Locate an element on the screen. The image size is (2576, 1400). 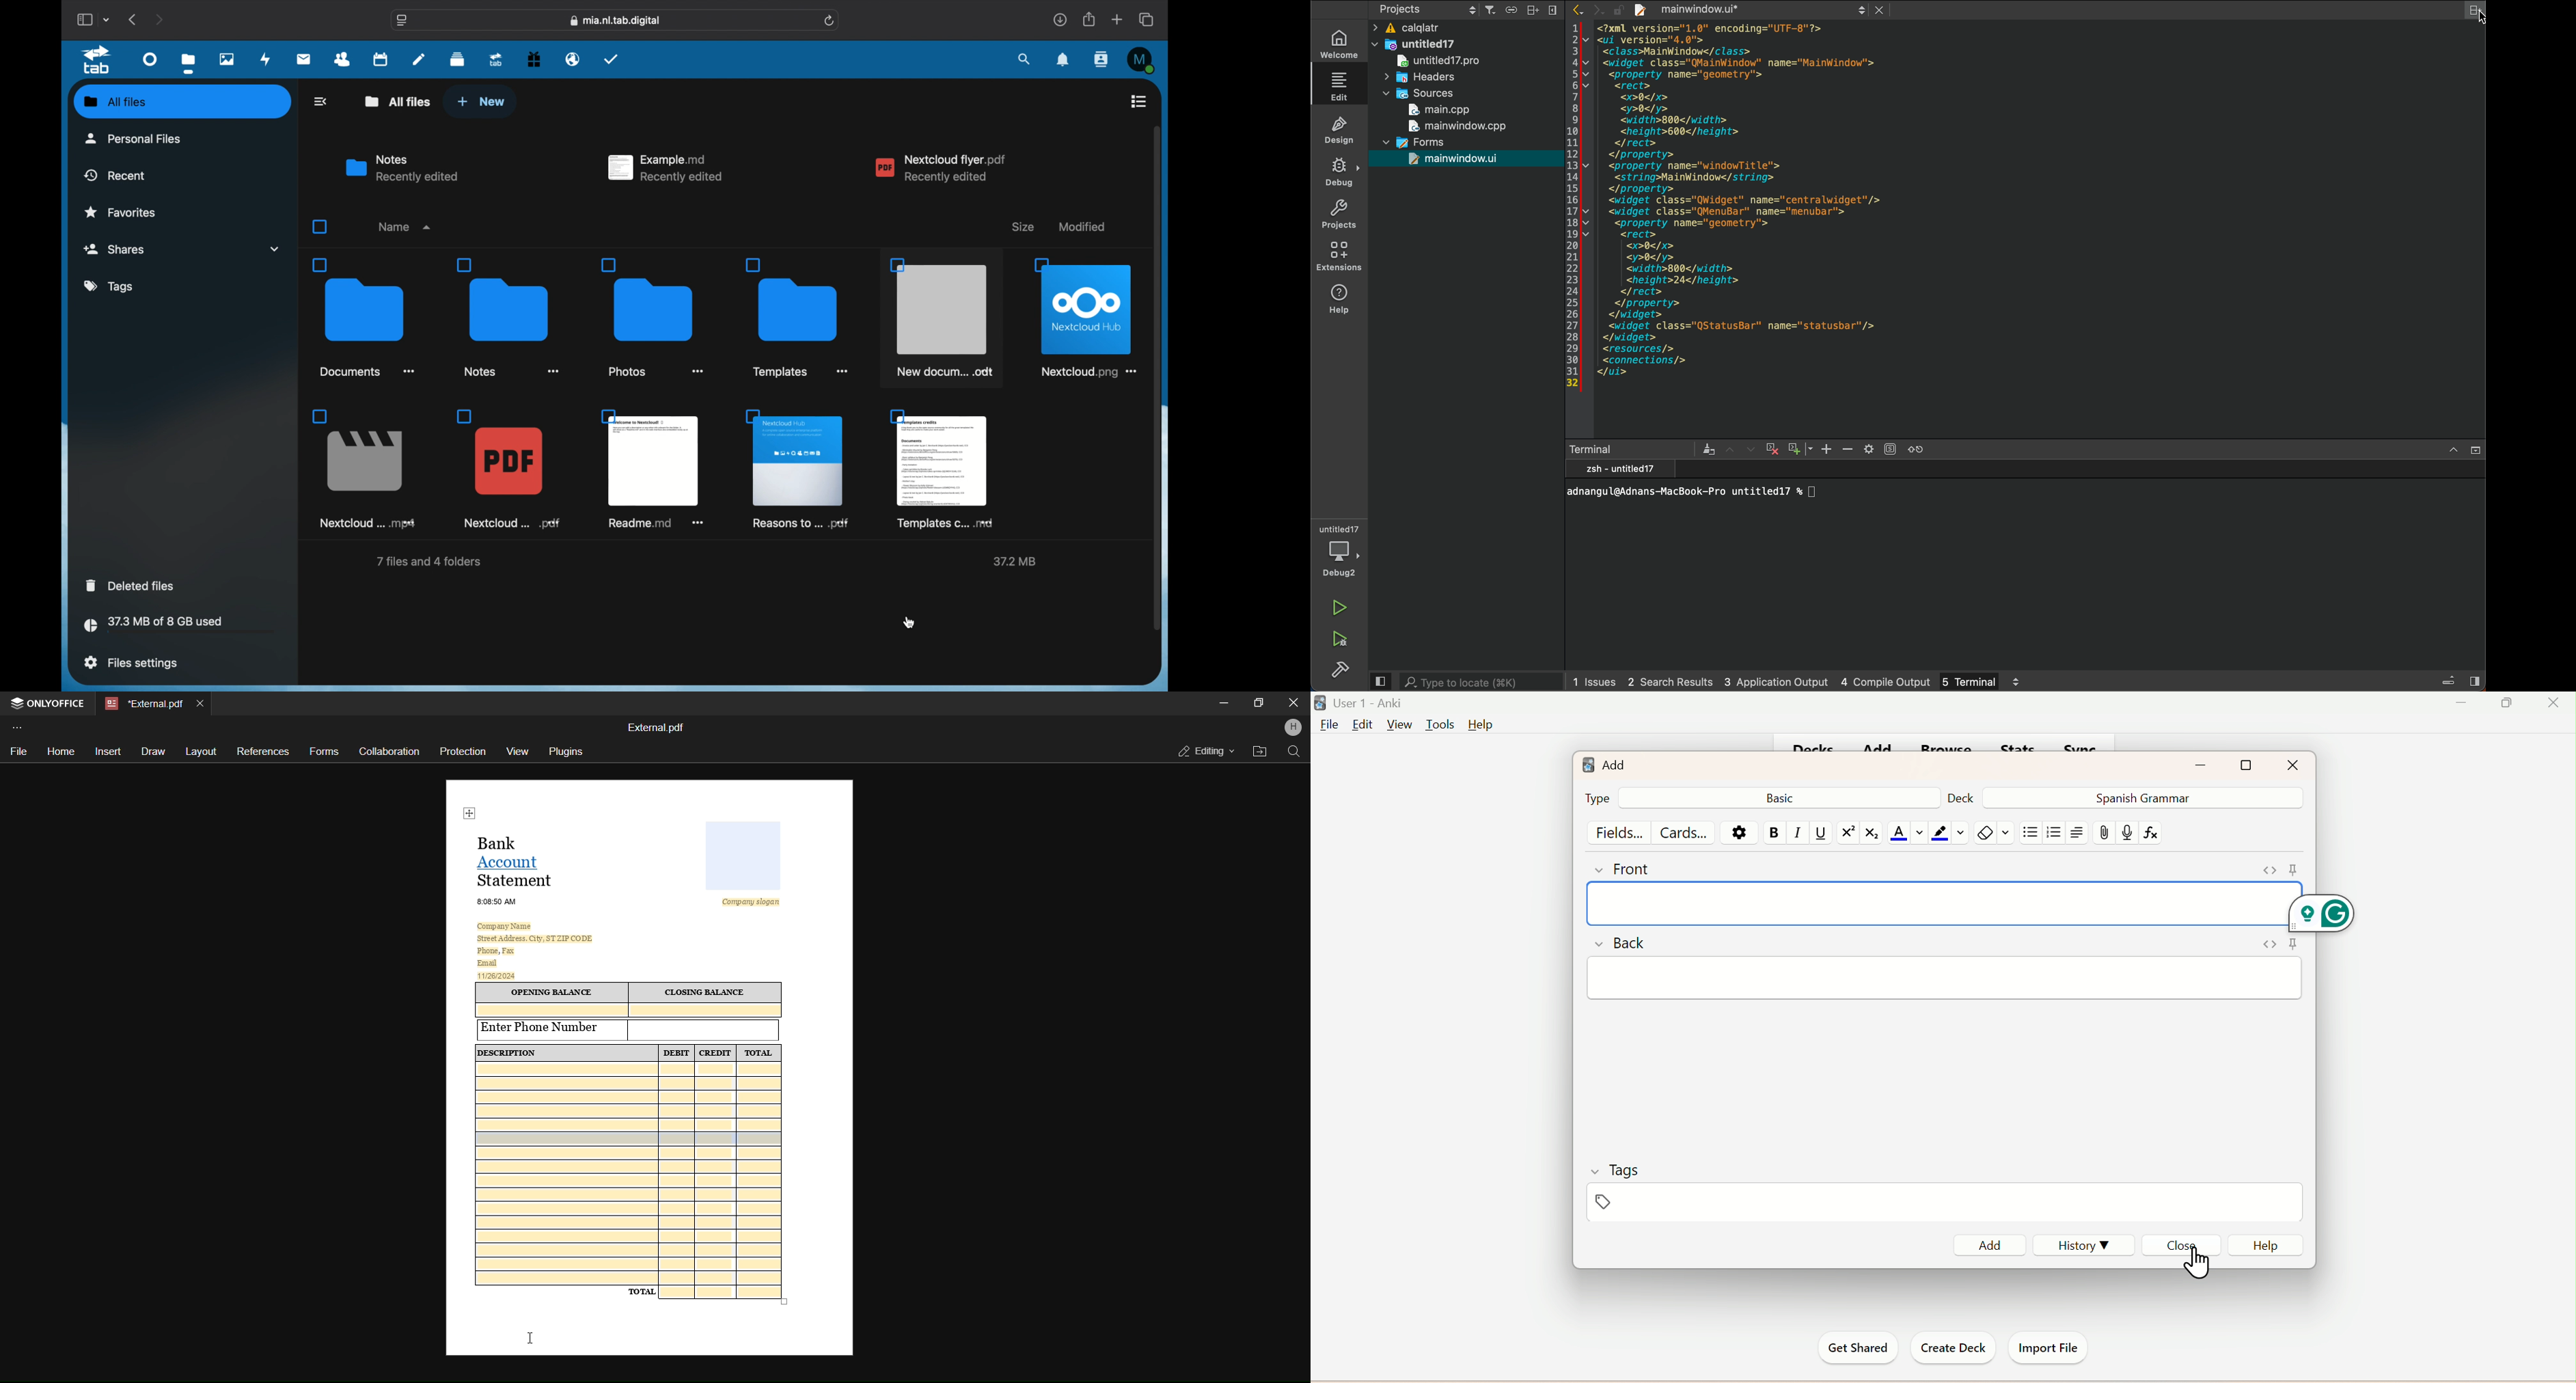
issues is located at coordinates (1595, 680).